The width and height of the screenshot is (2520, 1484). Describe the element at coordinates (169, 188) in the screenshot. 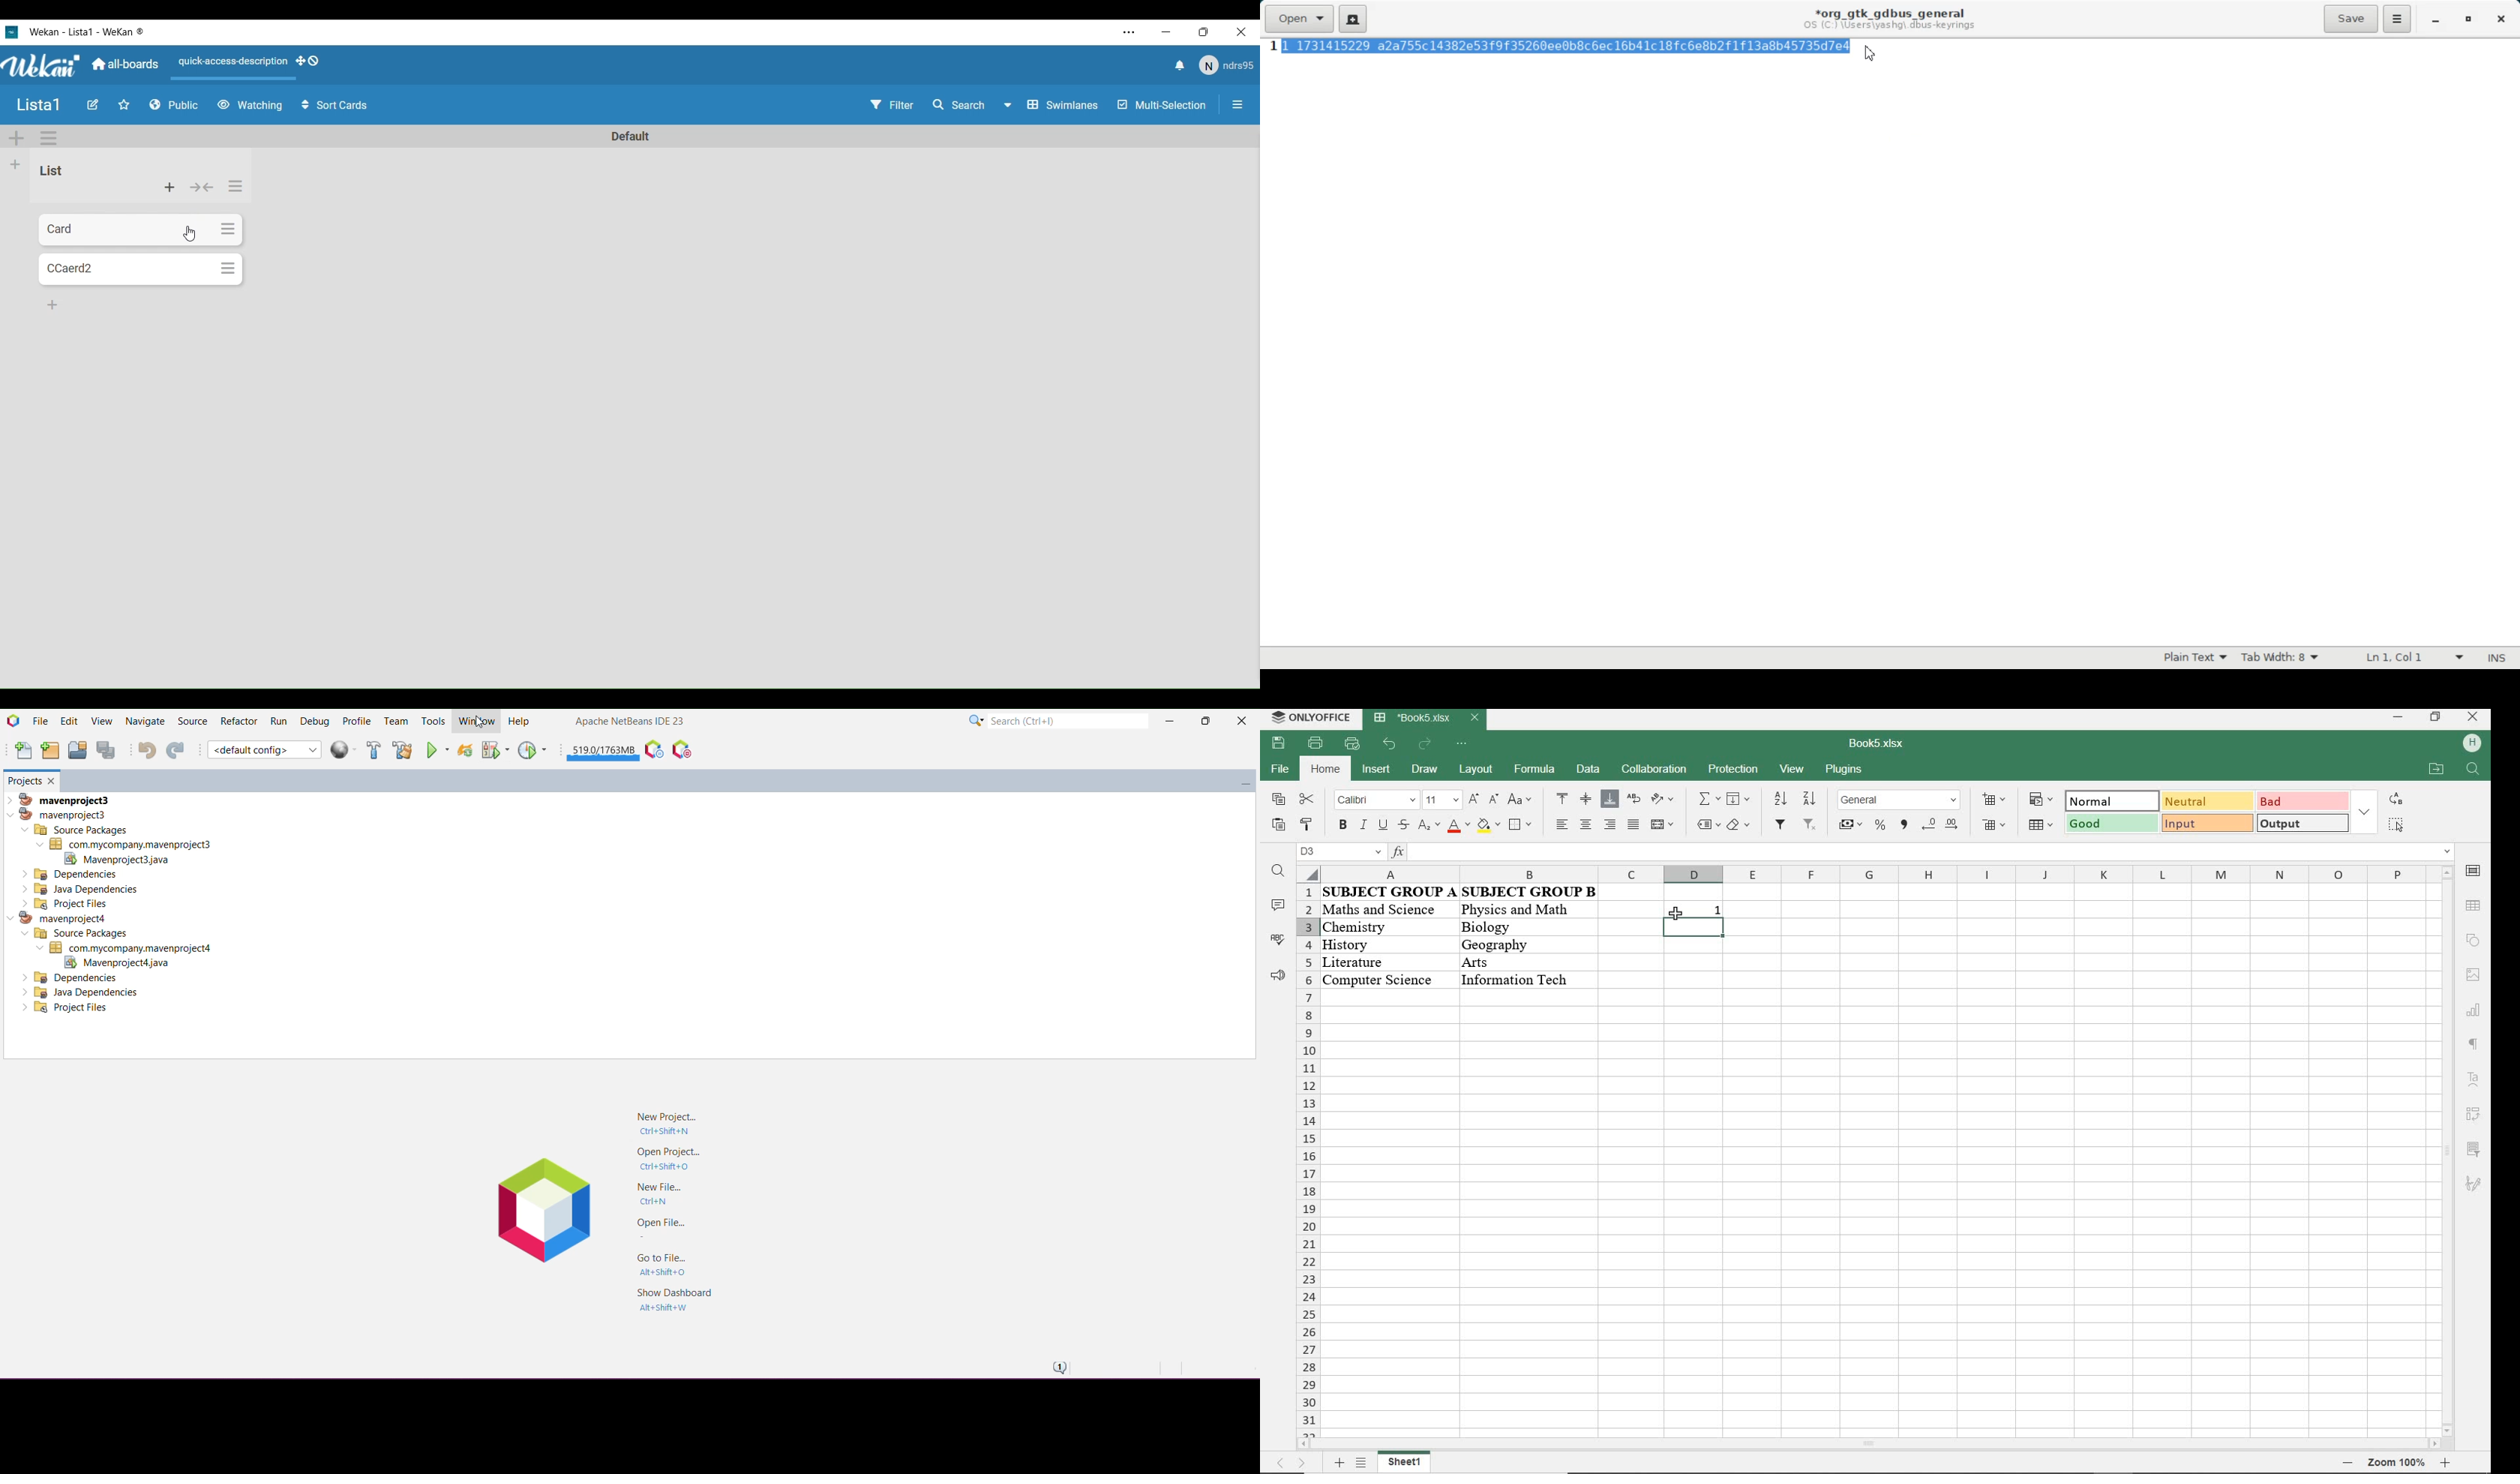

I see `Add card to top of list` at that location.